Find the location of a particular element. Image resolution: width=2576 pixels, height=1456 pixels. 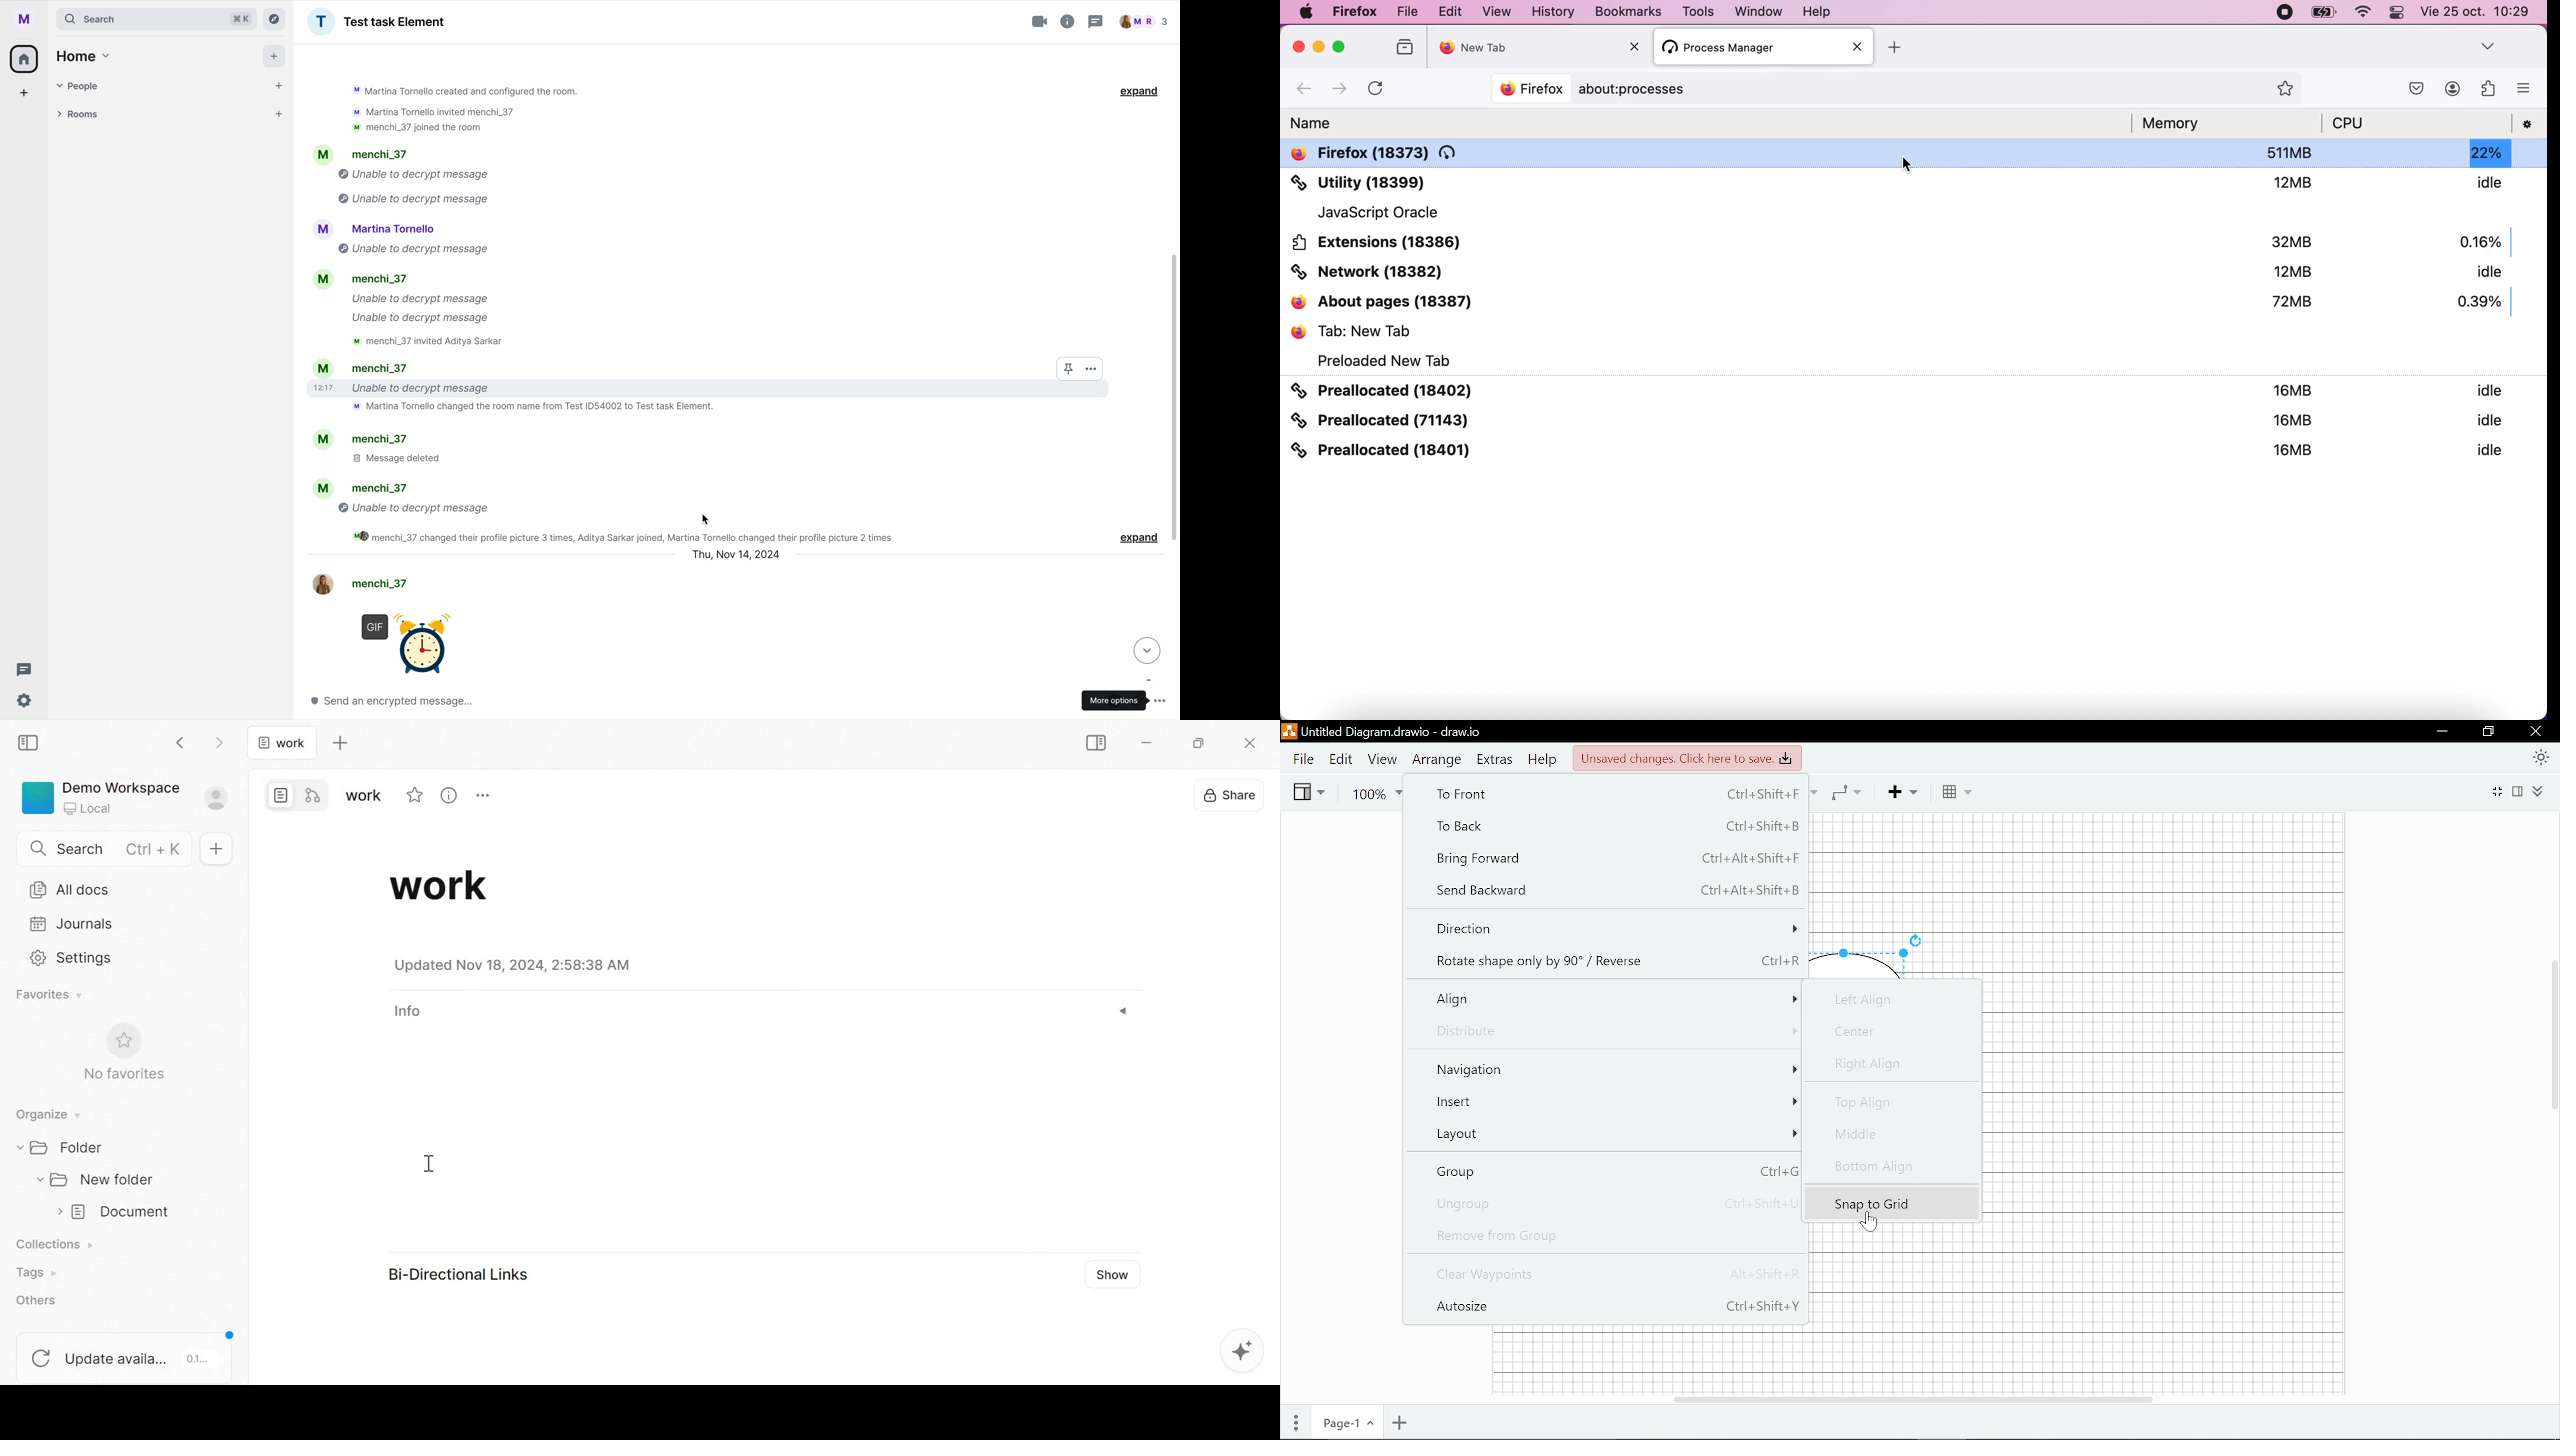

Edit is located at coordinates (1341, 759).